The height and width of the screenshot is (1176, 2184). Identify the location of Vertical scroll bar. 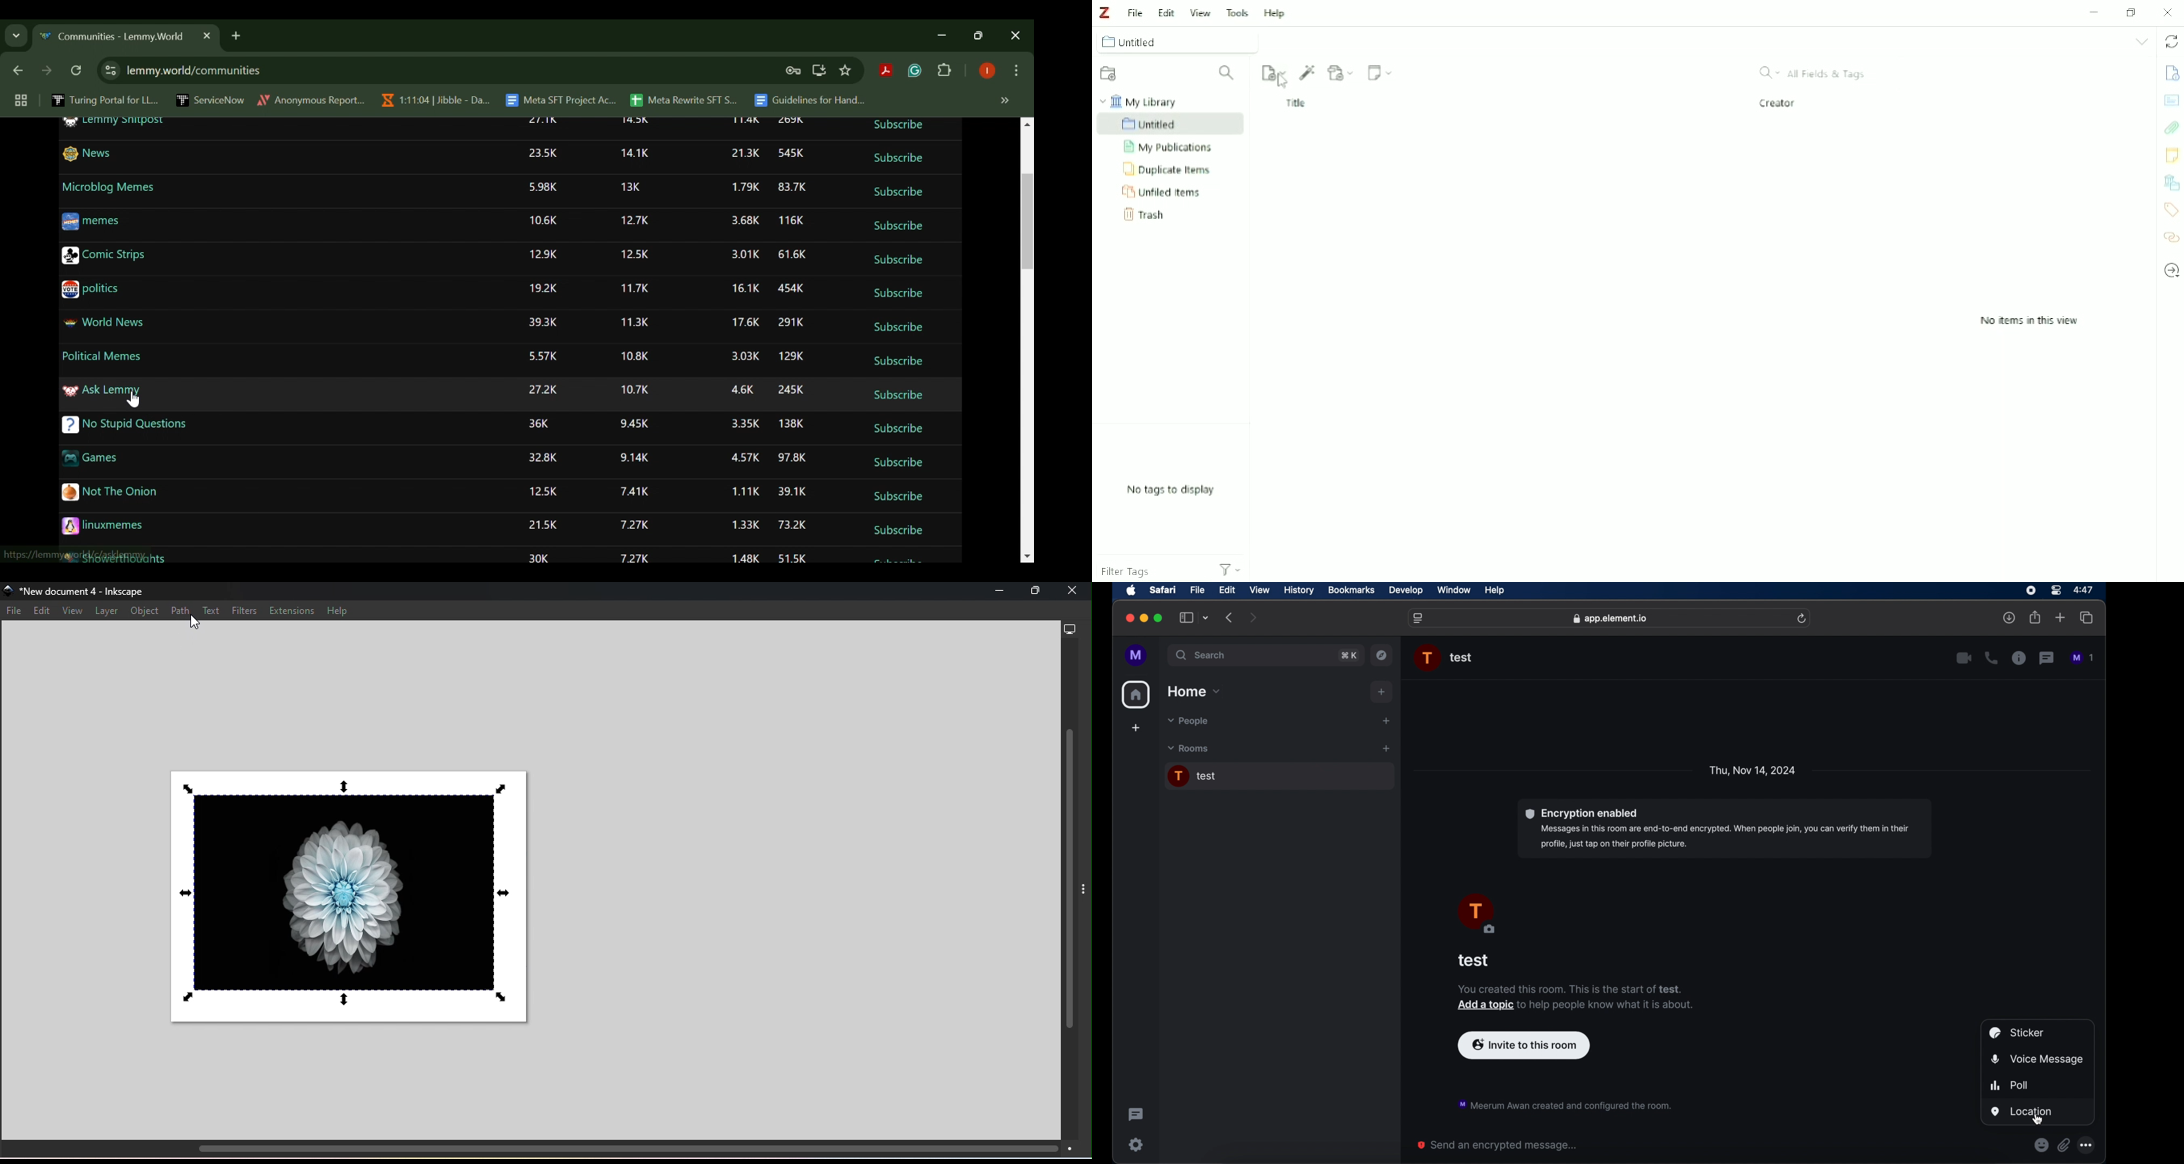
(1071, 890).